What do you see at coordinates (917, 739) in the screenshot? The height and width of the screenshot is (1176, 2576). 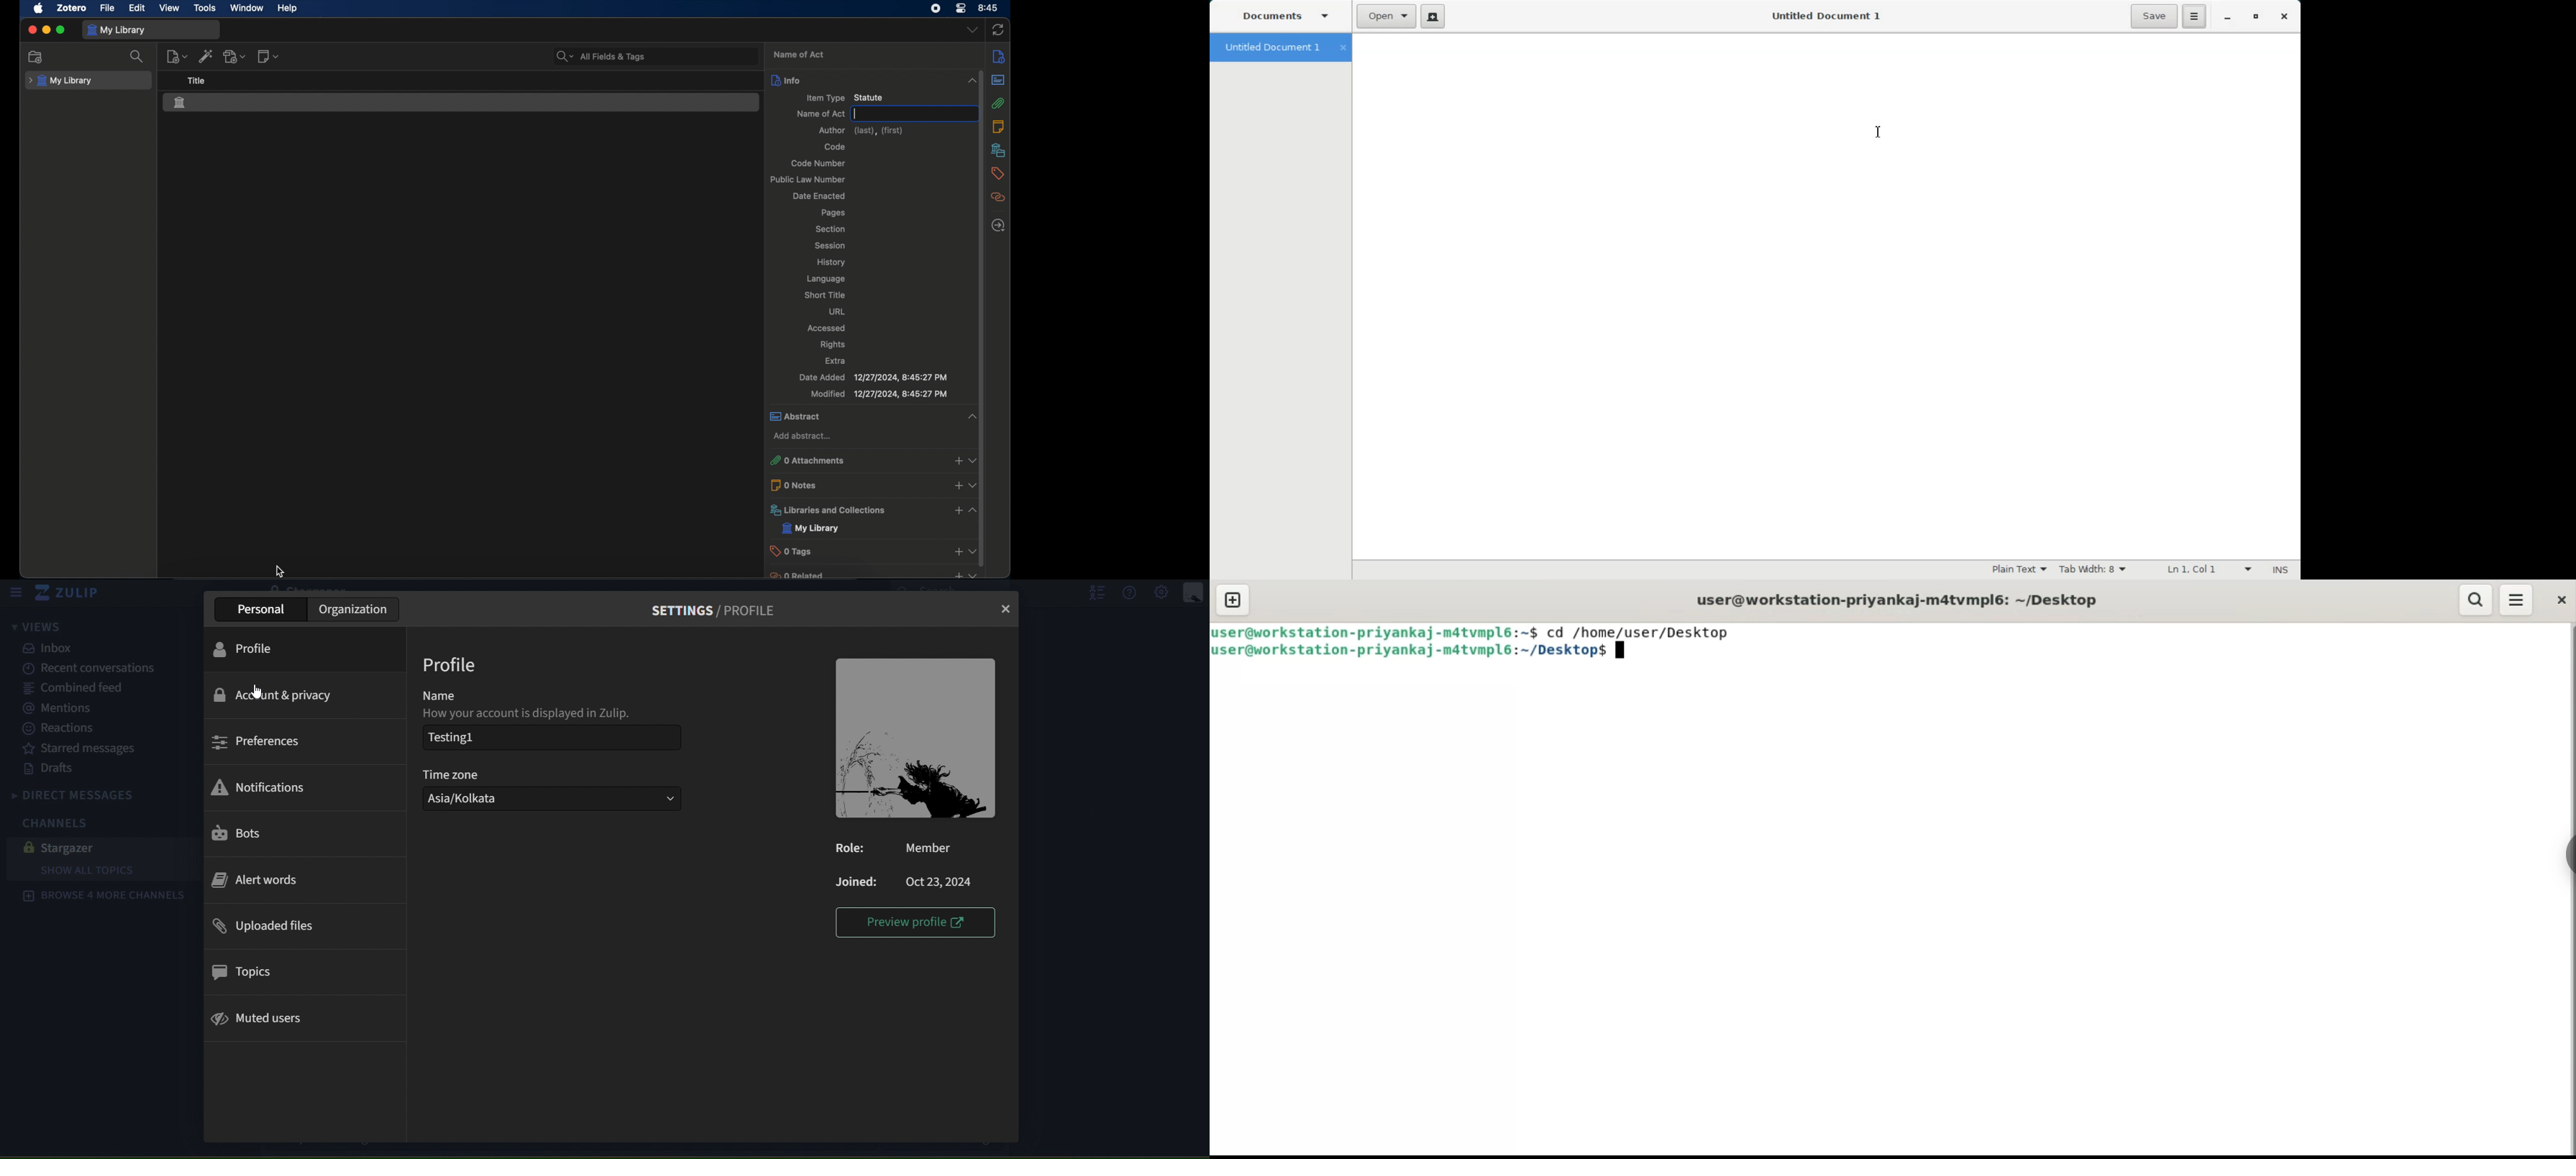 I see `image` at bounding box center [917, 739].